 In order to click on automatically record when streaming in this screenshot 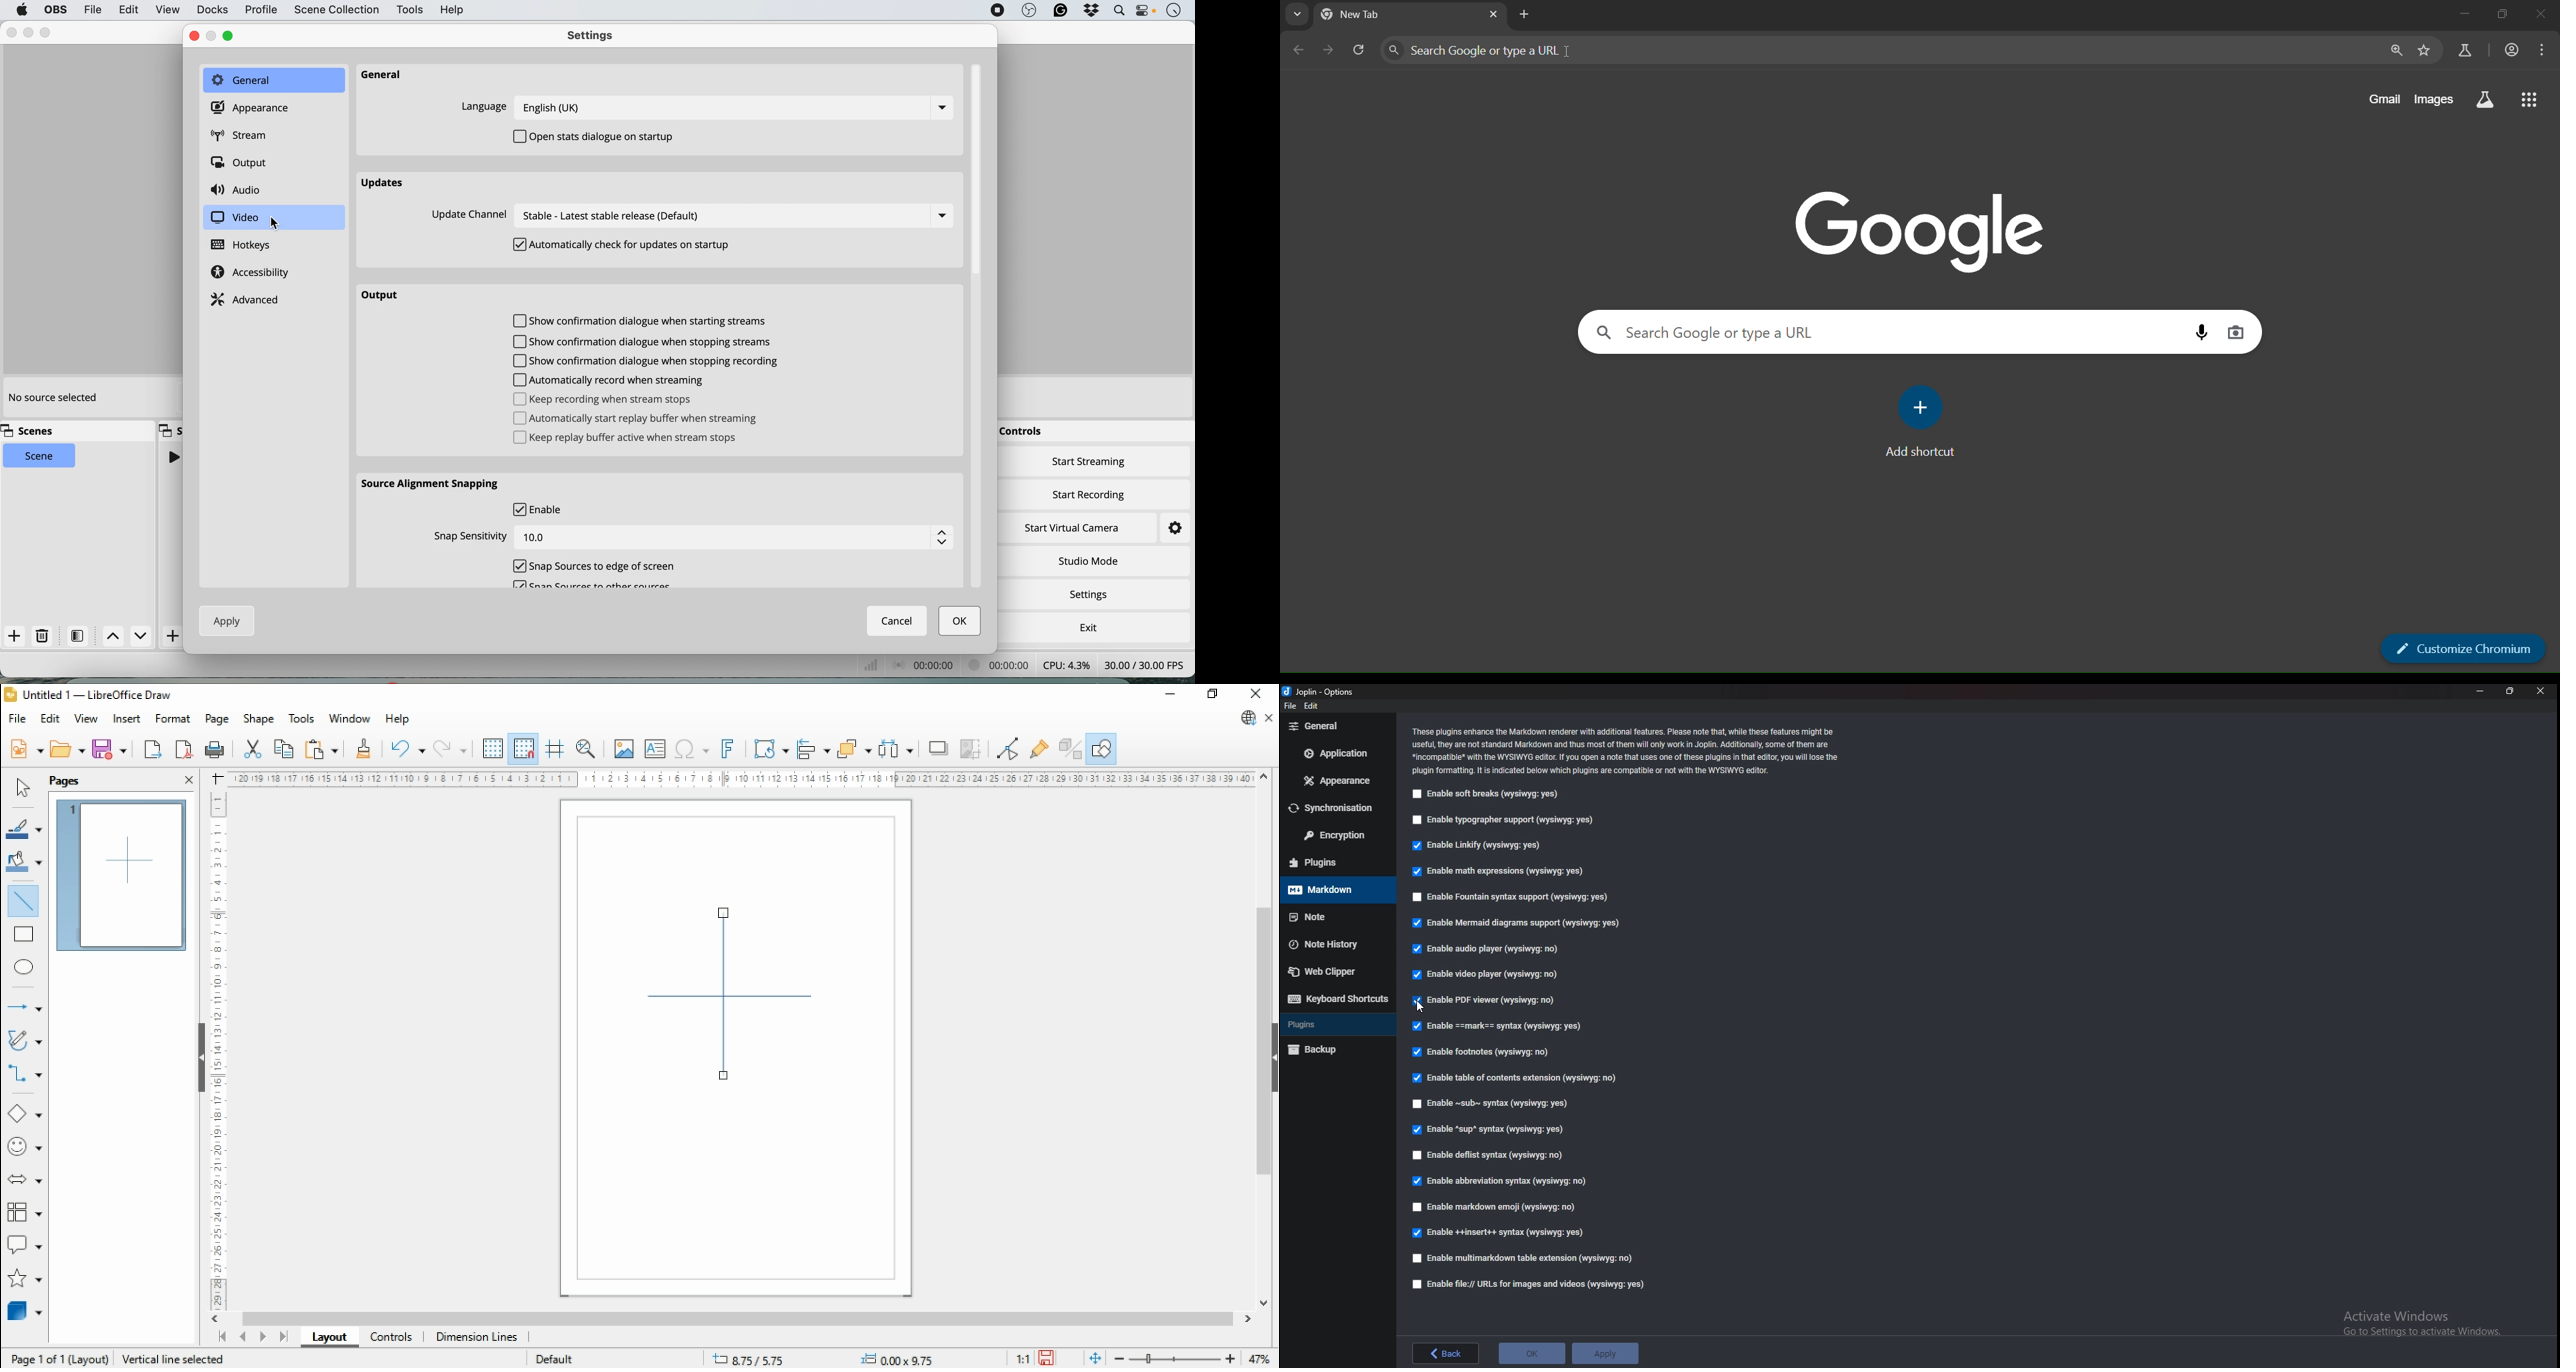, I will do `click(615, 380)`.